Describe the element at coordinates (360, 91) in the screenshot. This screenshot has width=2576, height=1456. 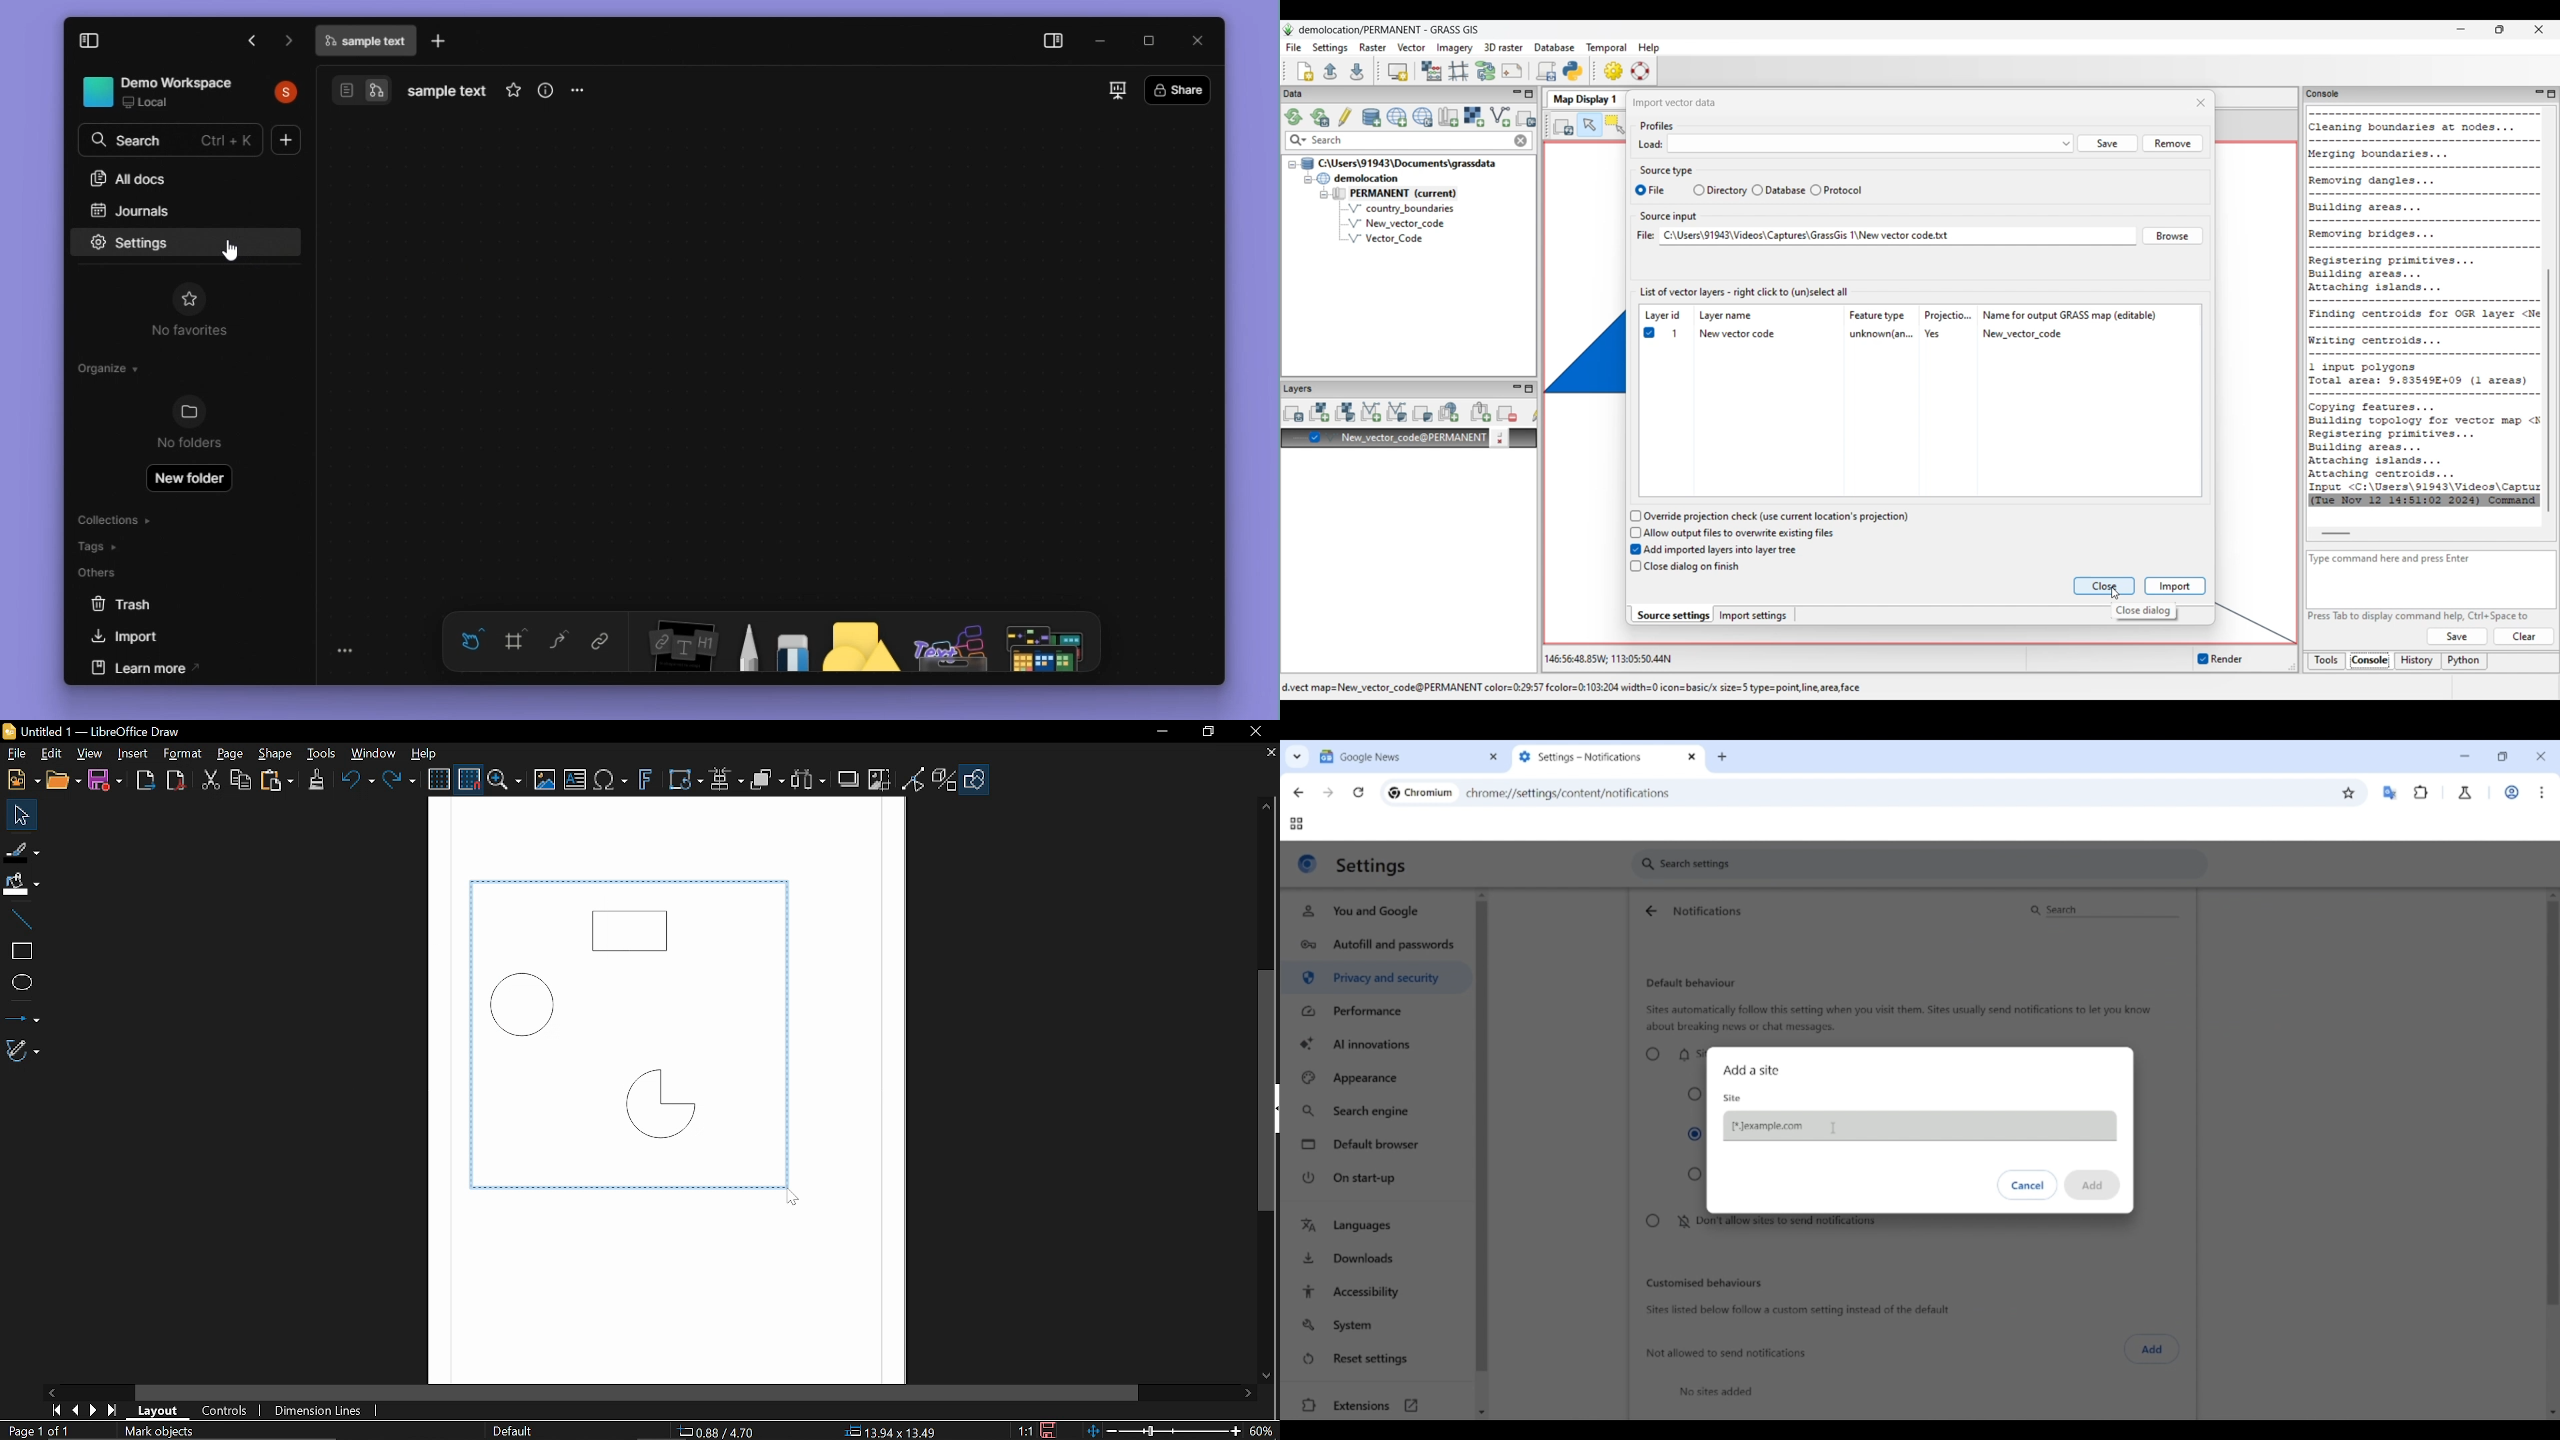
I see `switch page view / edgeless view` at that location.